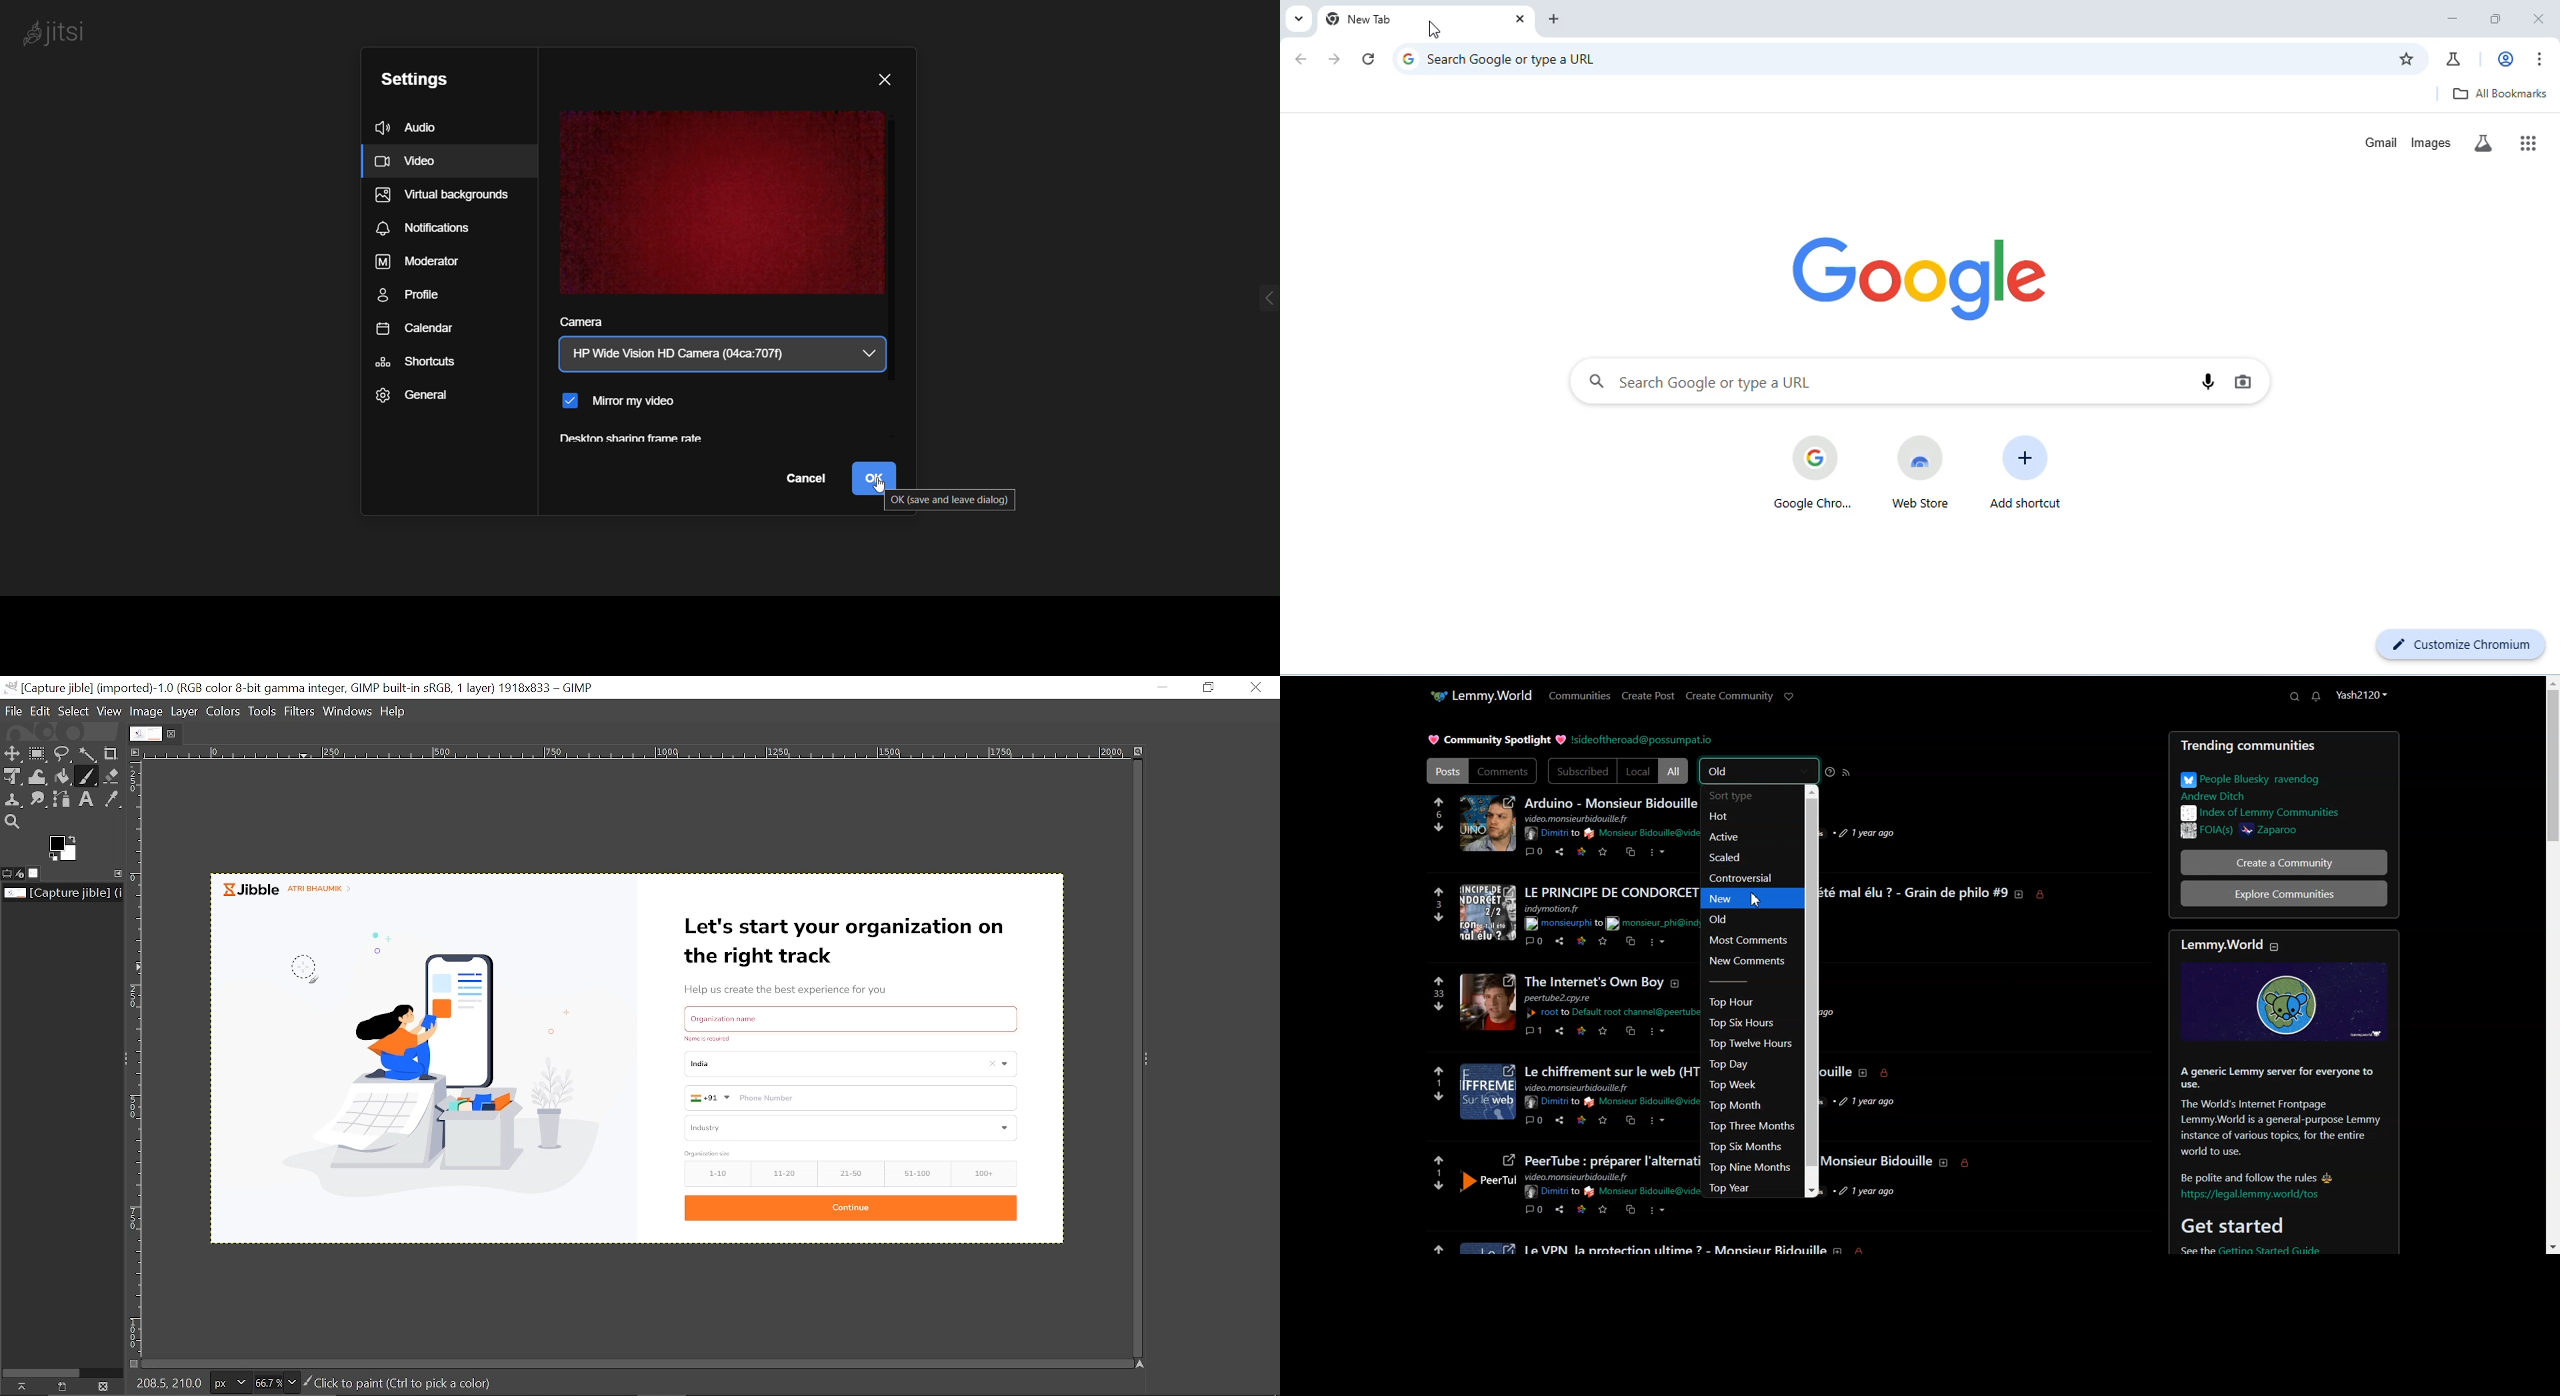 The height and width of the screenshot is (1400, 2576). What do you see at coordinates (1432, 1188) in the screenshot?
I see `downvotes` at bounding box center [1432, 1188].